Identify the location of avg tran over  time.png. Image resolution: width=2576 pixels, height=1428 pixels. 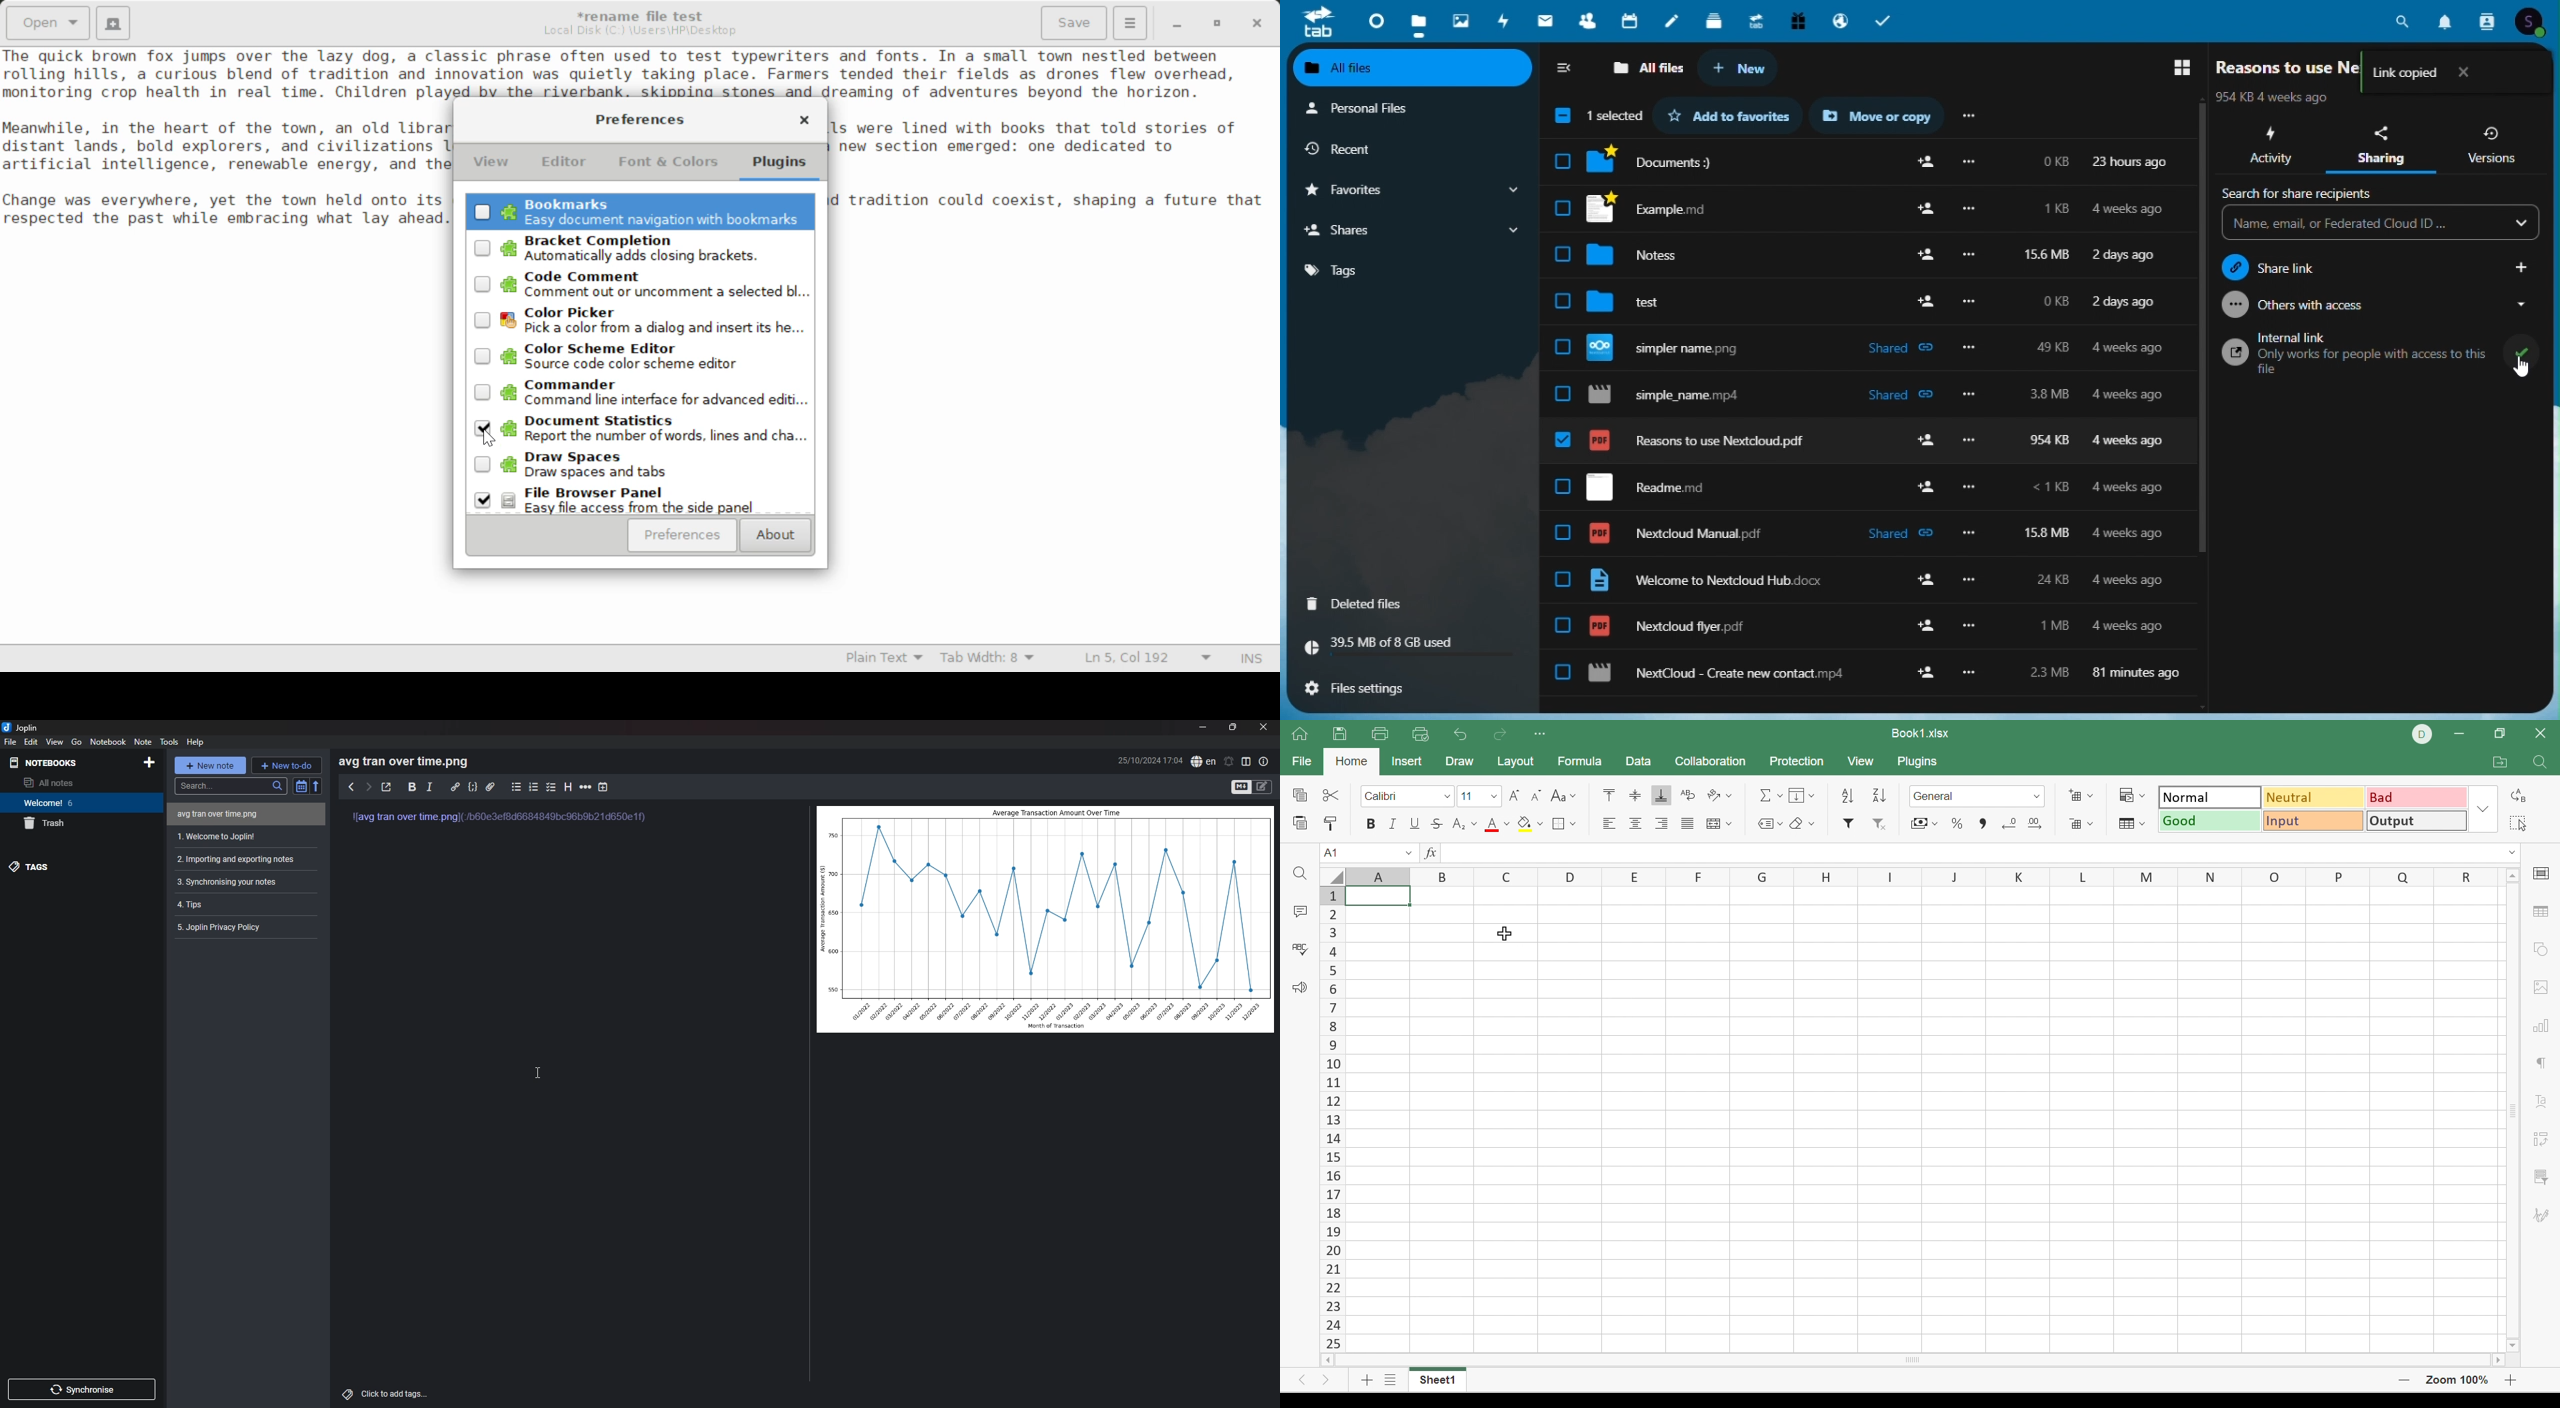
(410, 761).